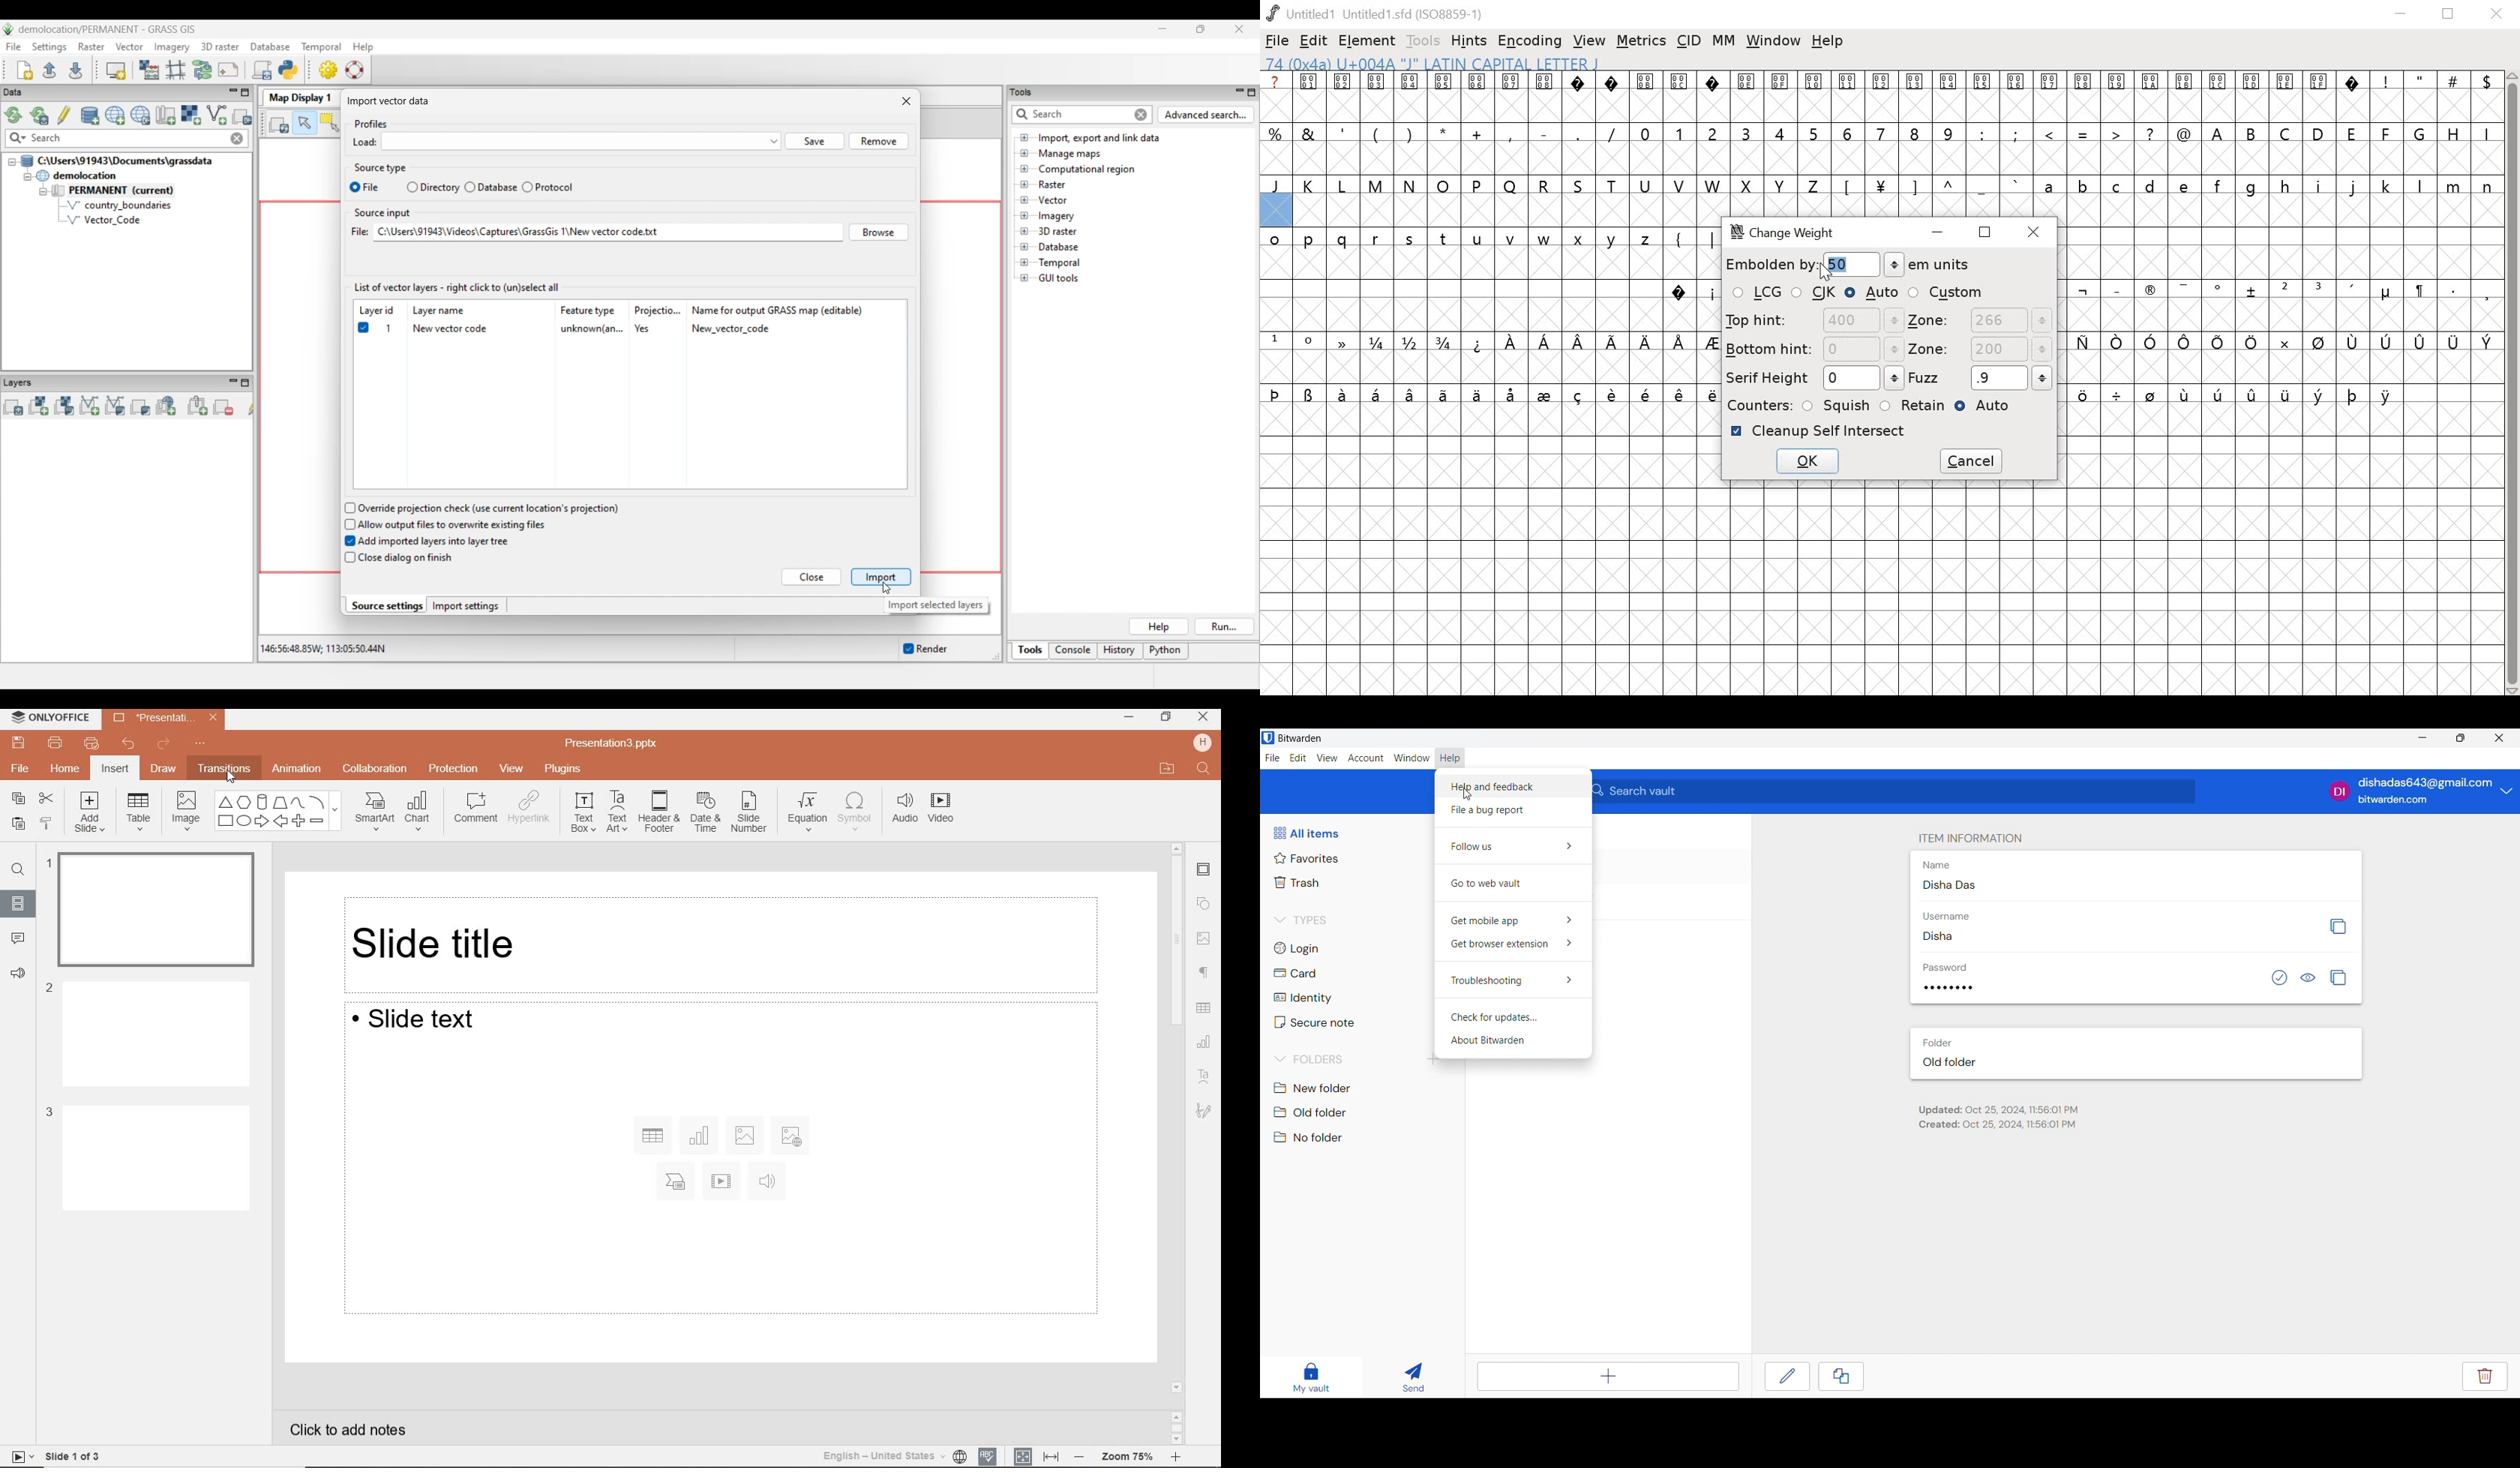  Describe the element at coordinates (749, 815) in the screenshot. I see `SLIDE NUMBER` at that location.